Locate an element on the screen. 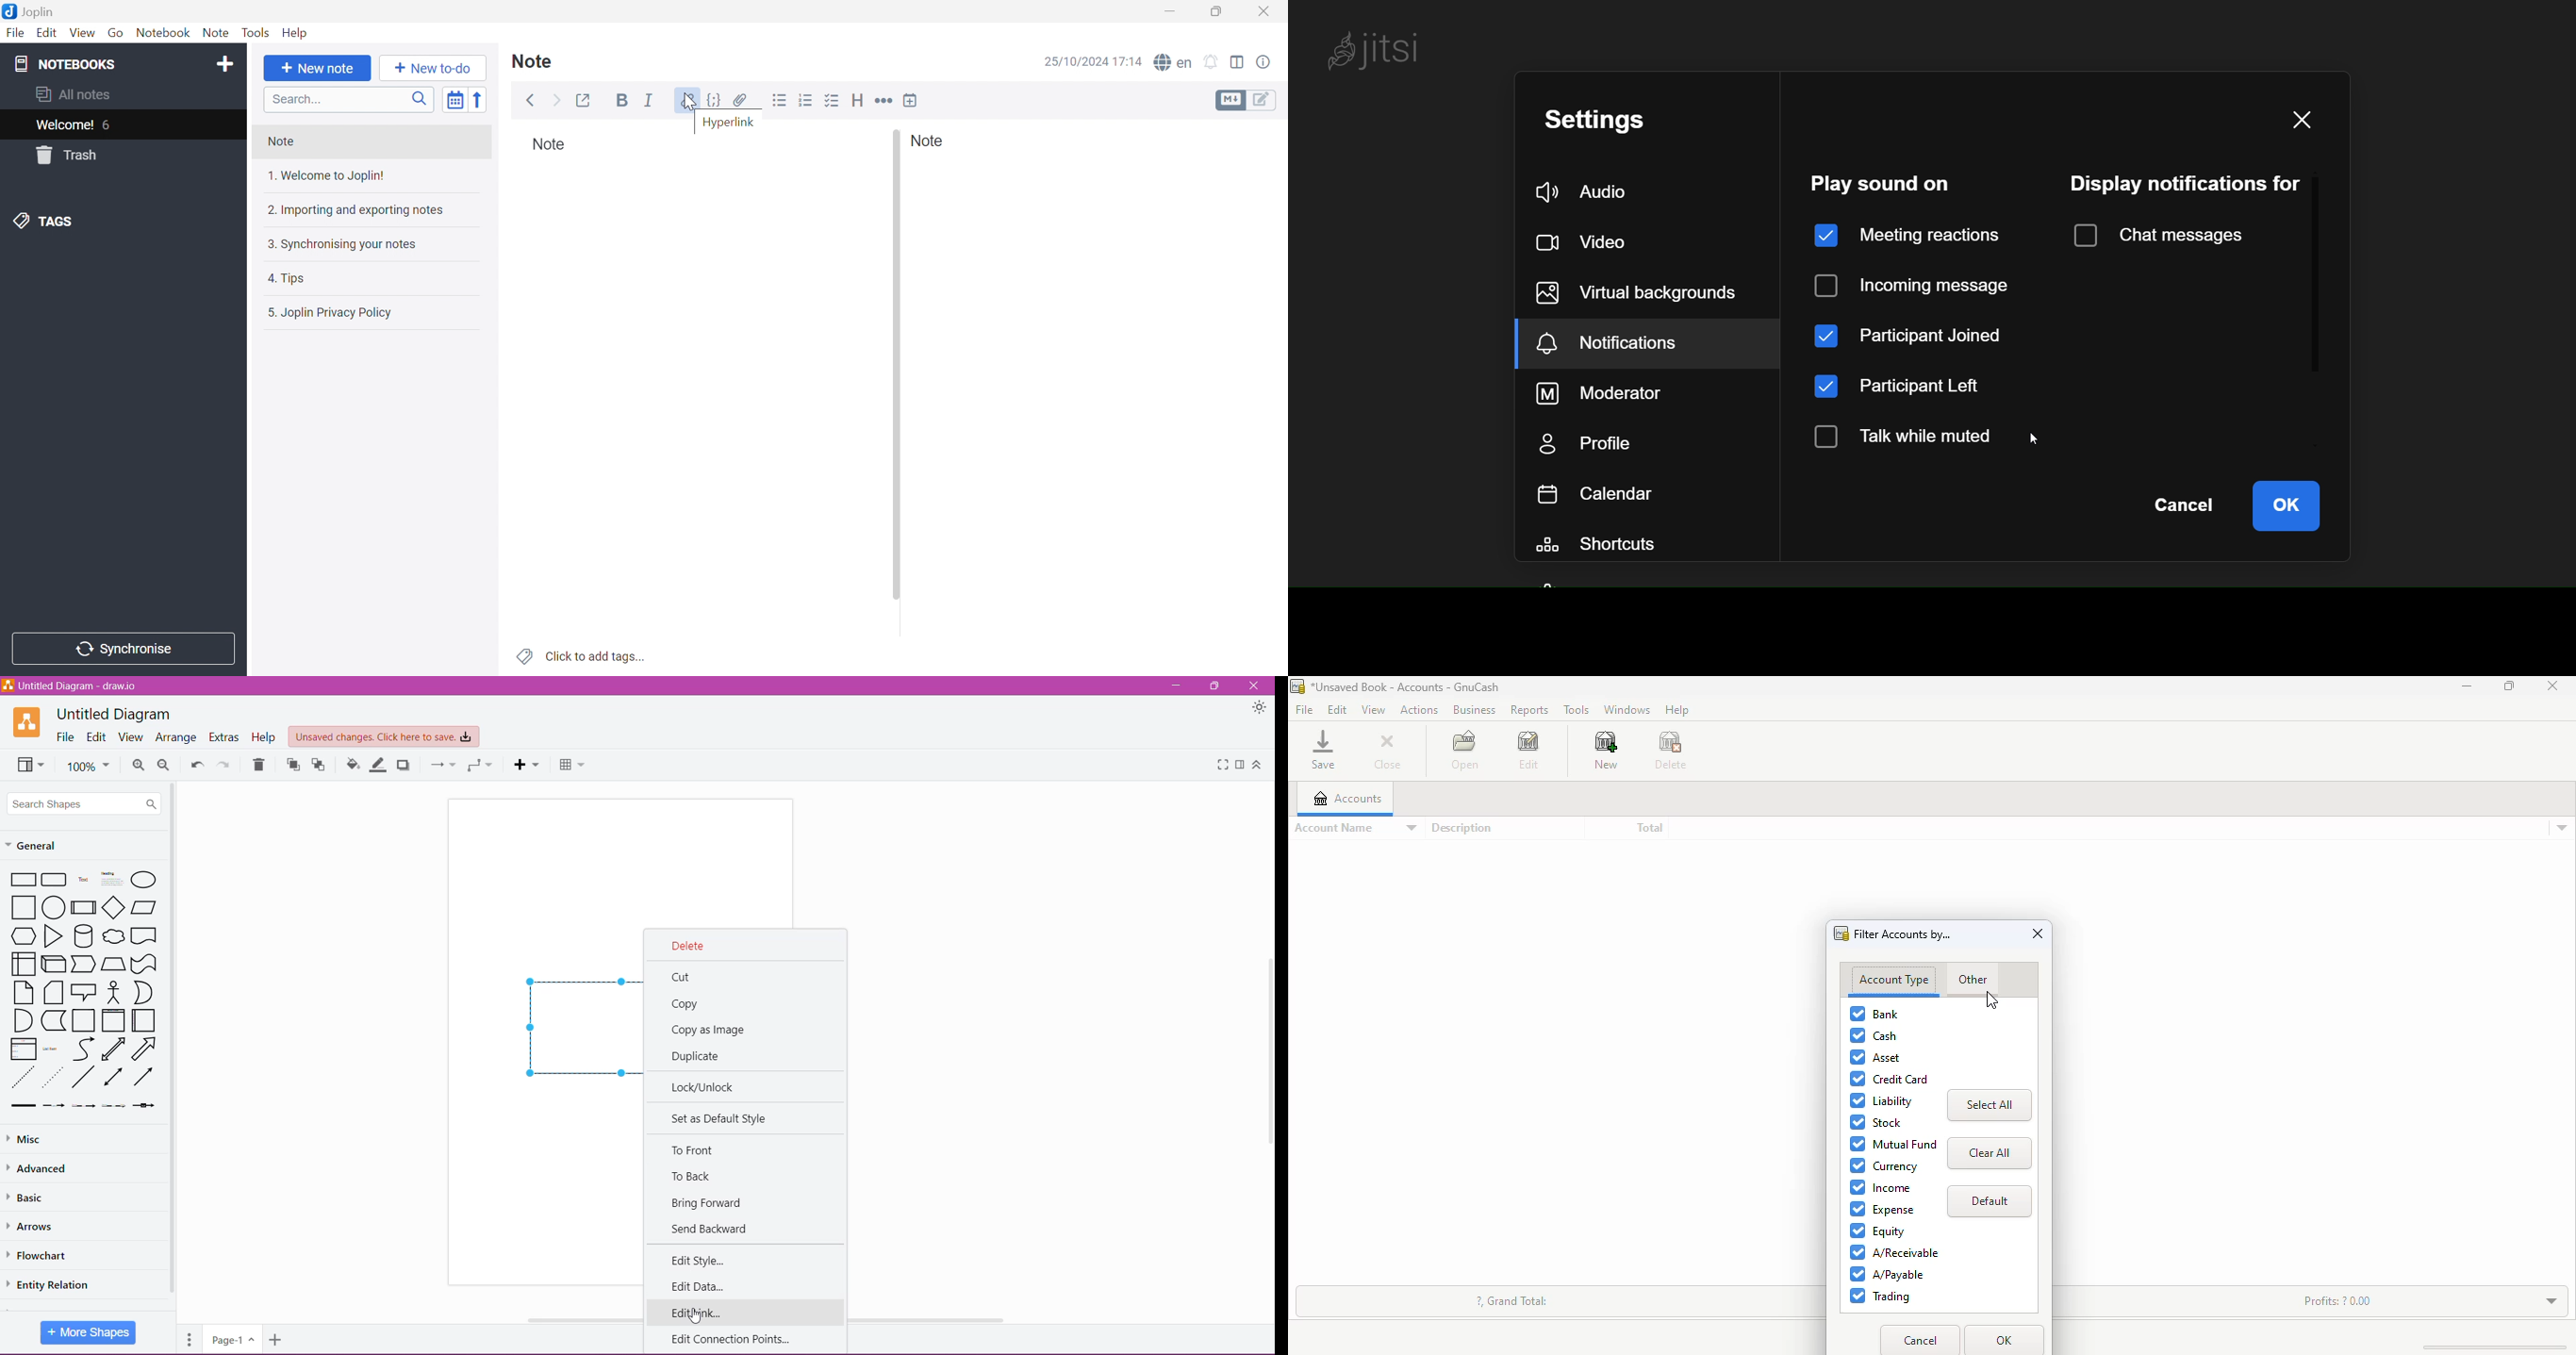  notification is located at coordinates (1621, 341).